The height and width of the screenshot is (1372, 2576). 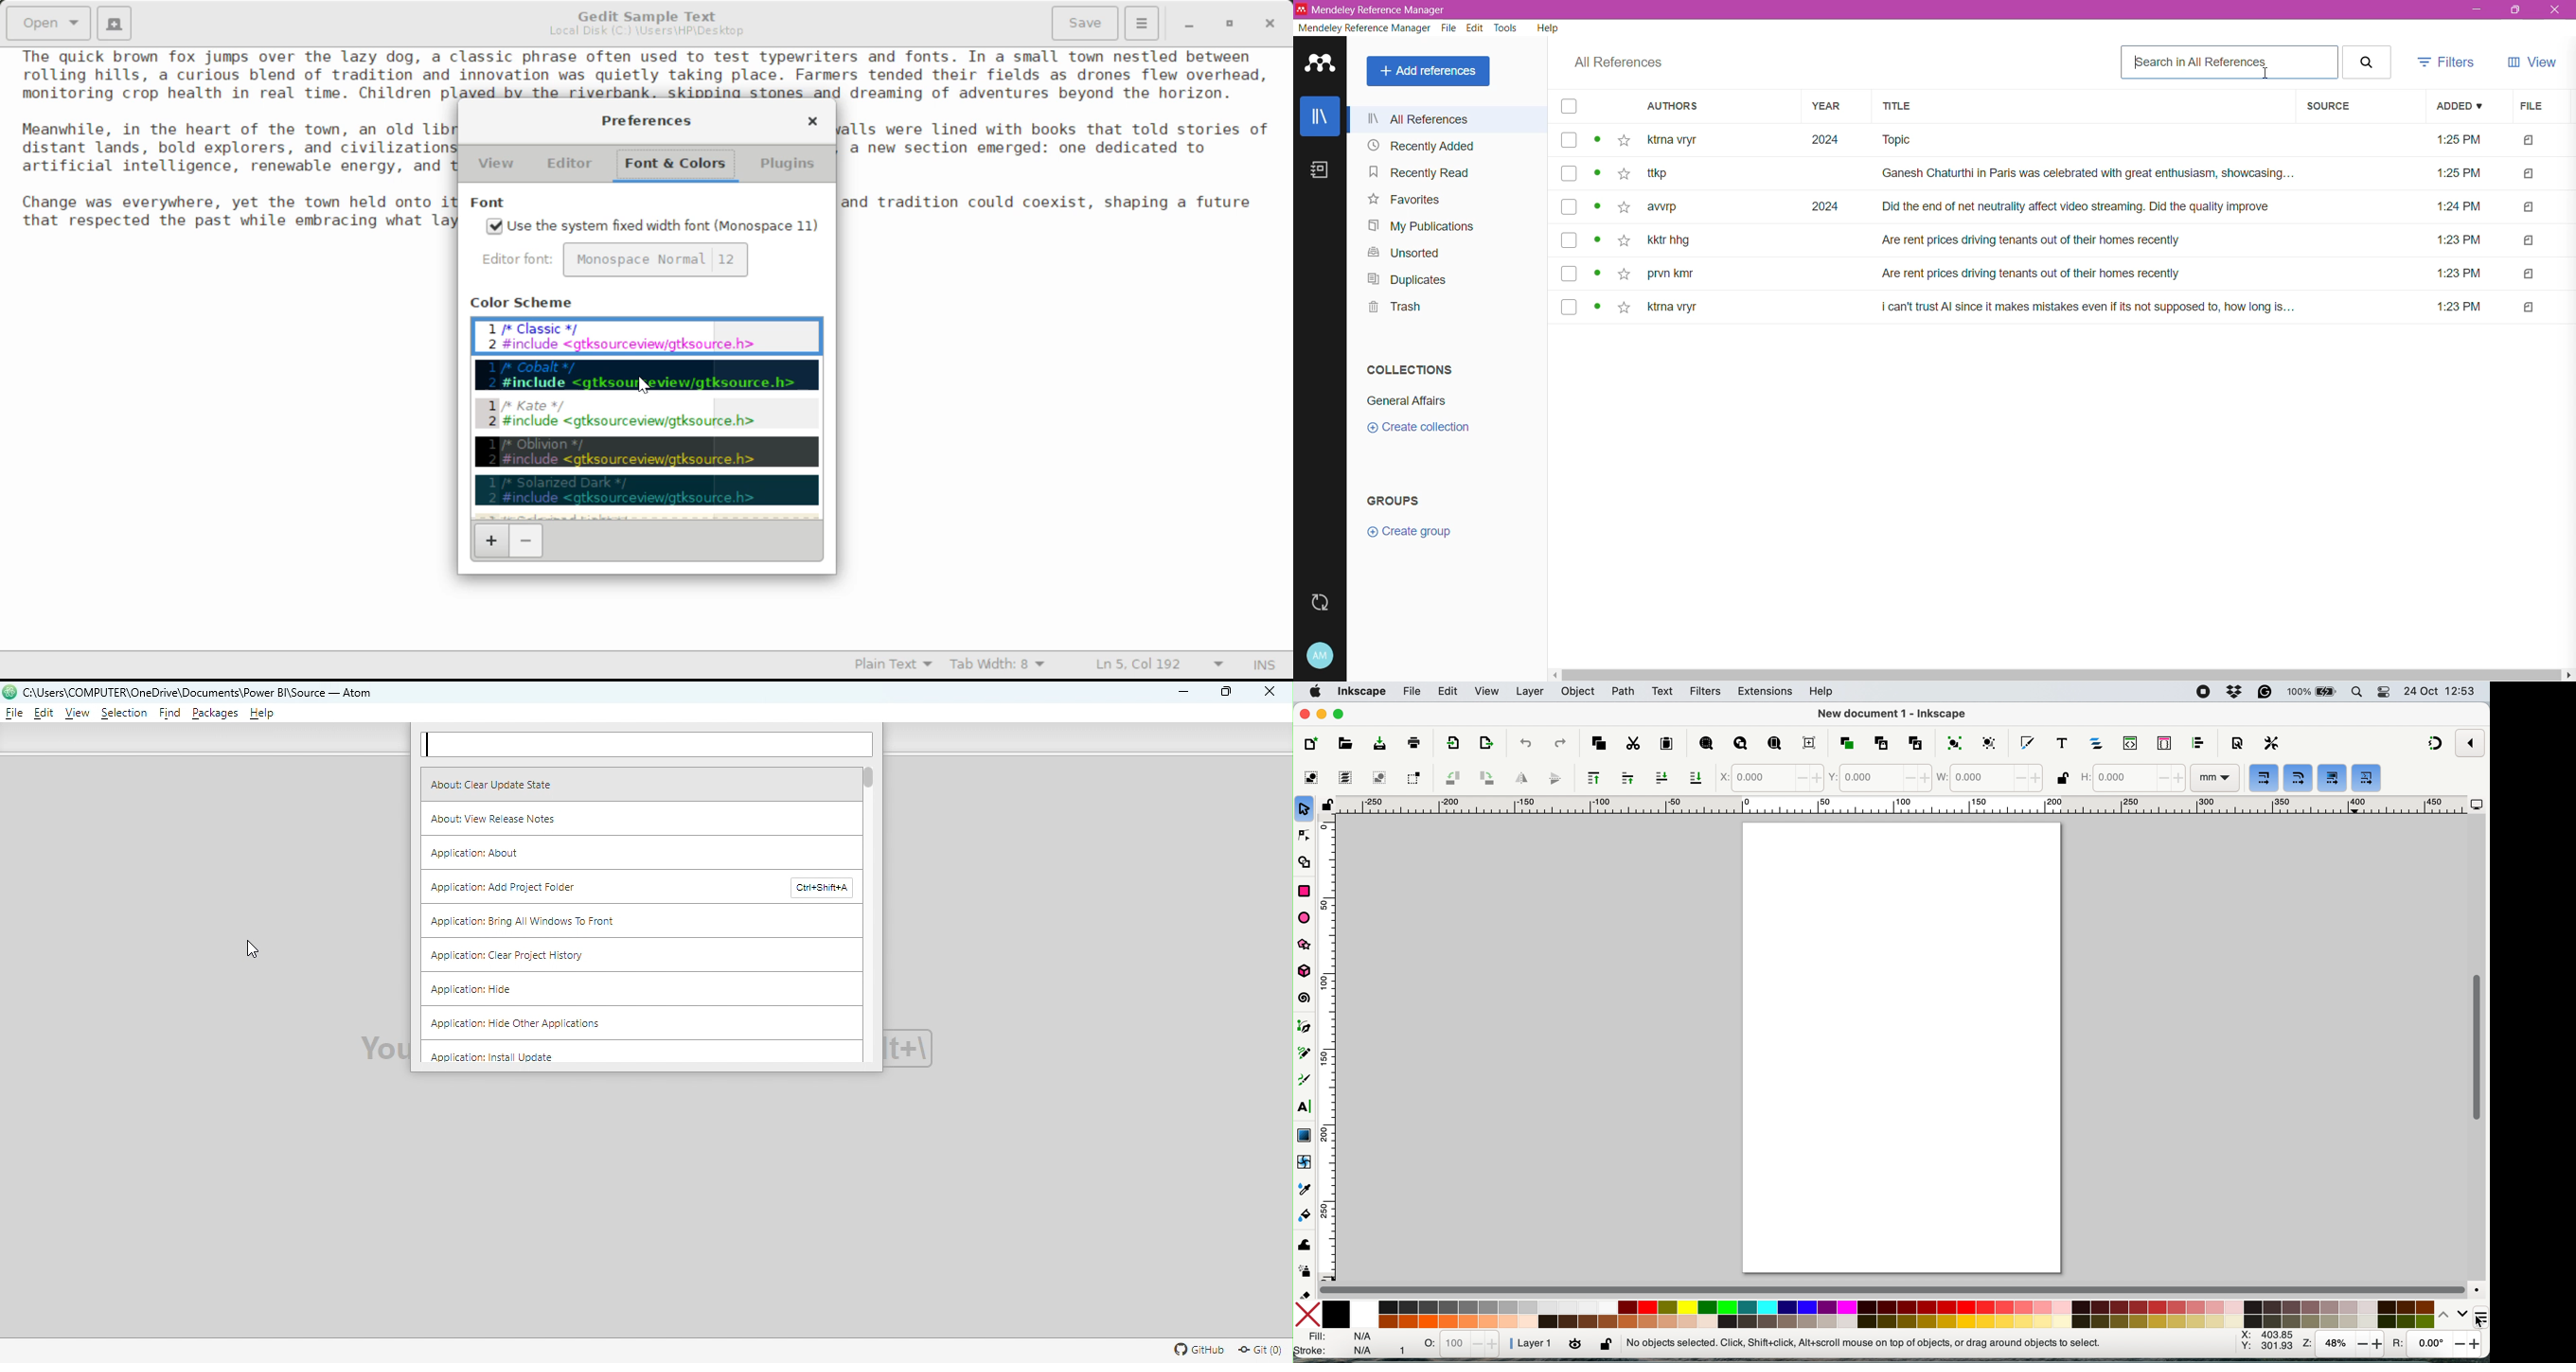 I want to click on view status of the file, so click(x=1598, y=273).